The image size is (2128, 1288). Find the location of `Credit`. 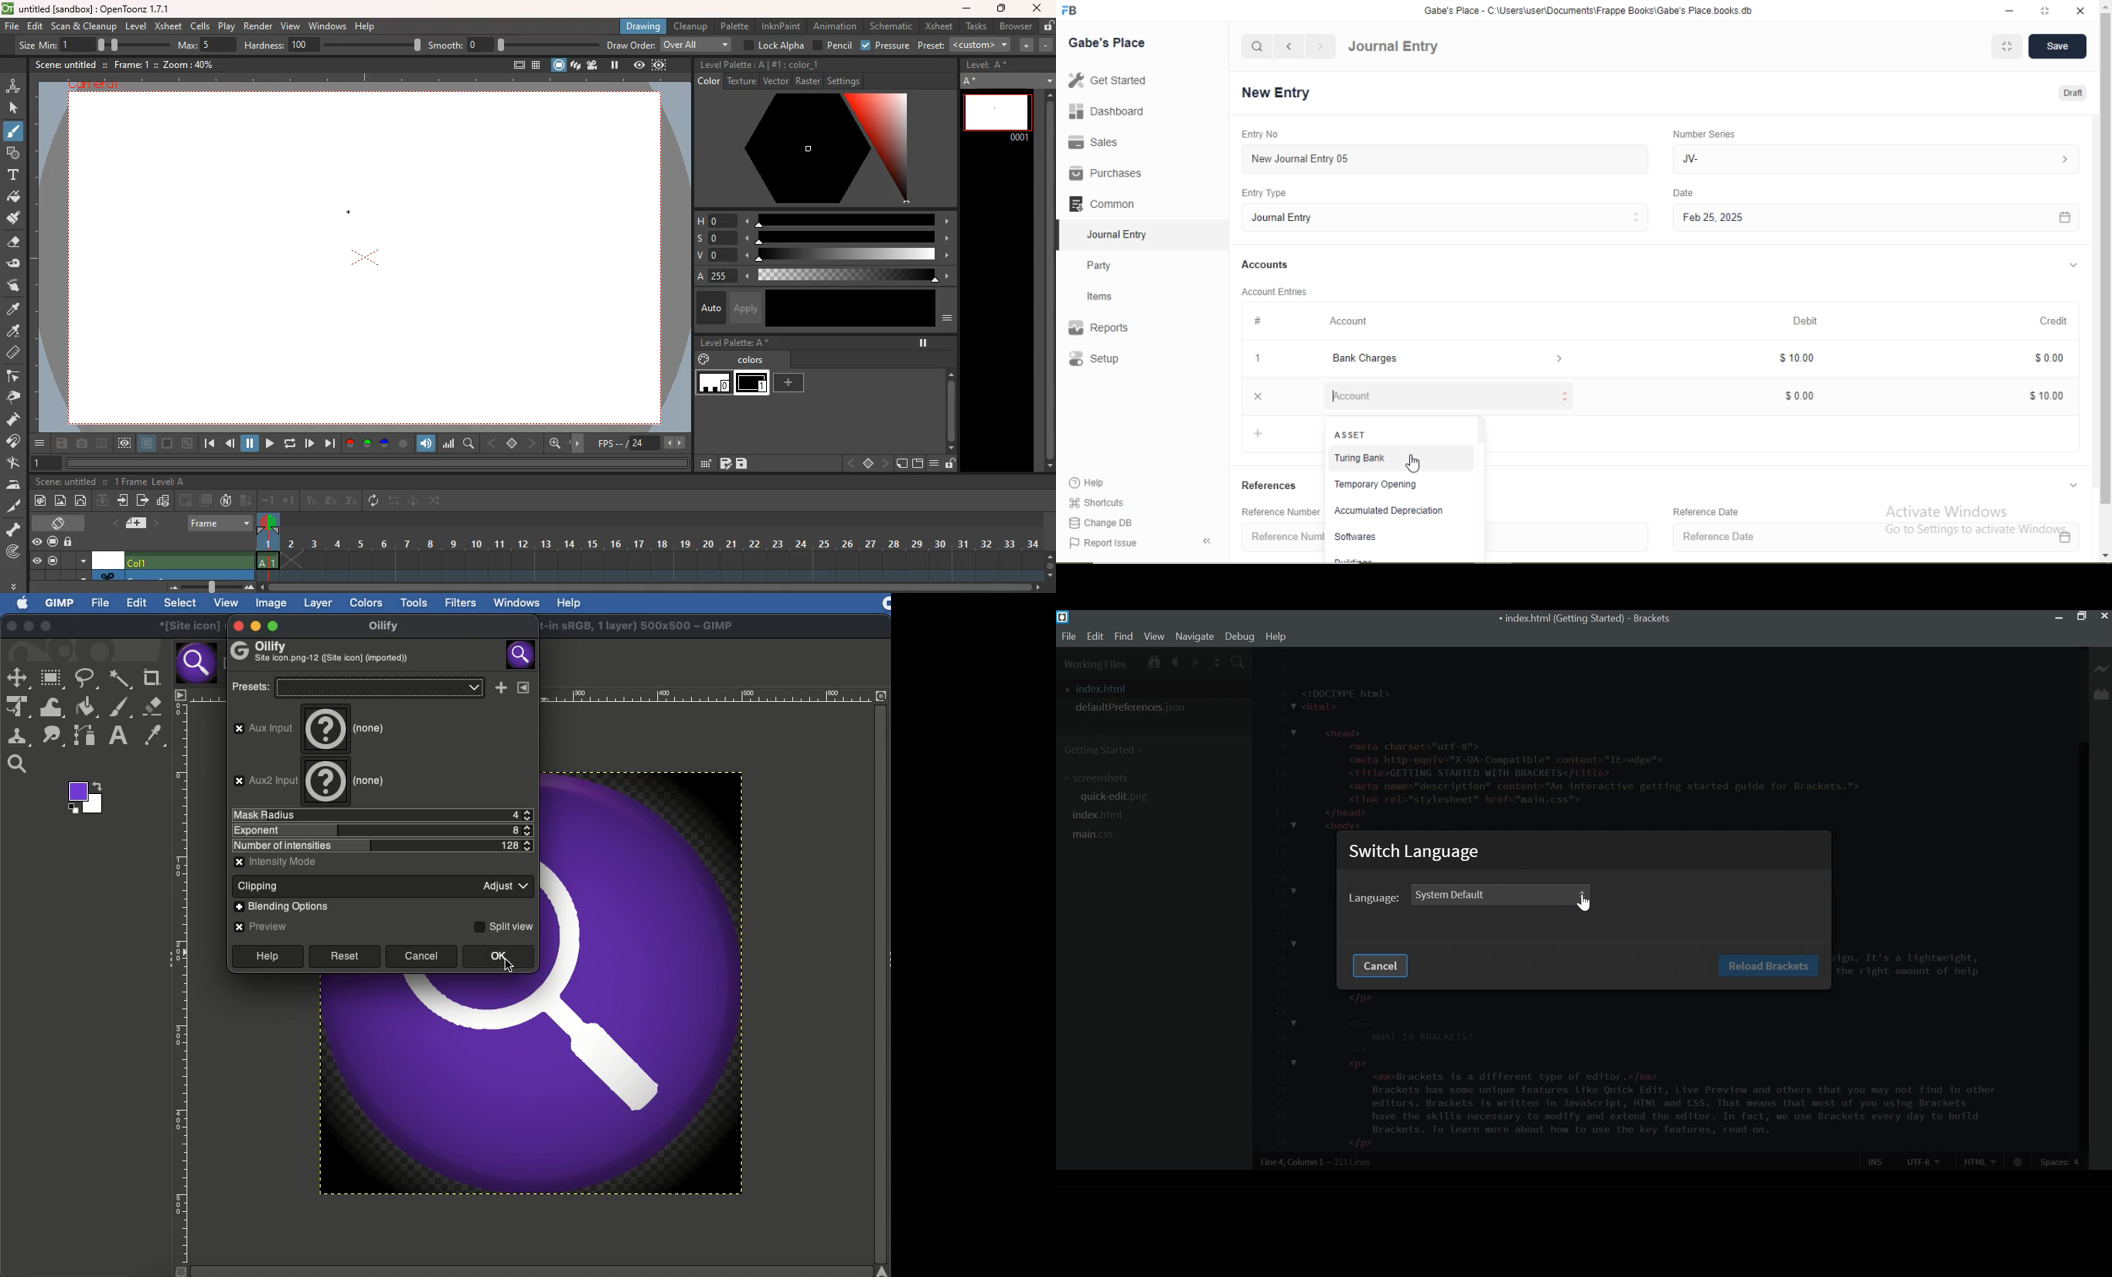

Credit is located at coordinates (2062, 320).